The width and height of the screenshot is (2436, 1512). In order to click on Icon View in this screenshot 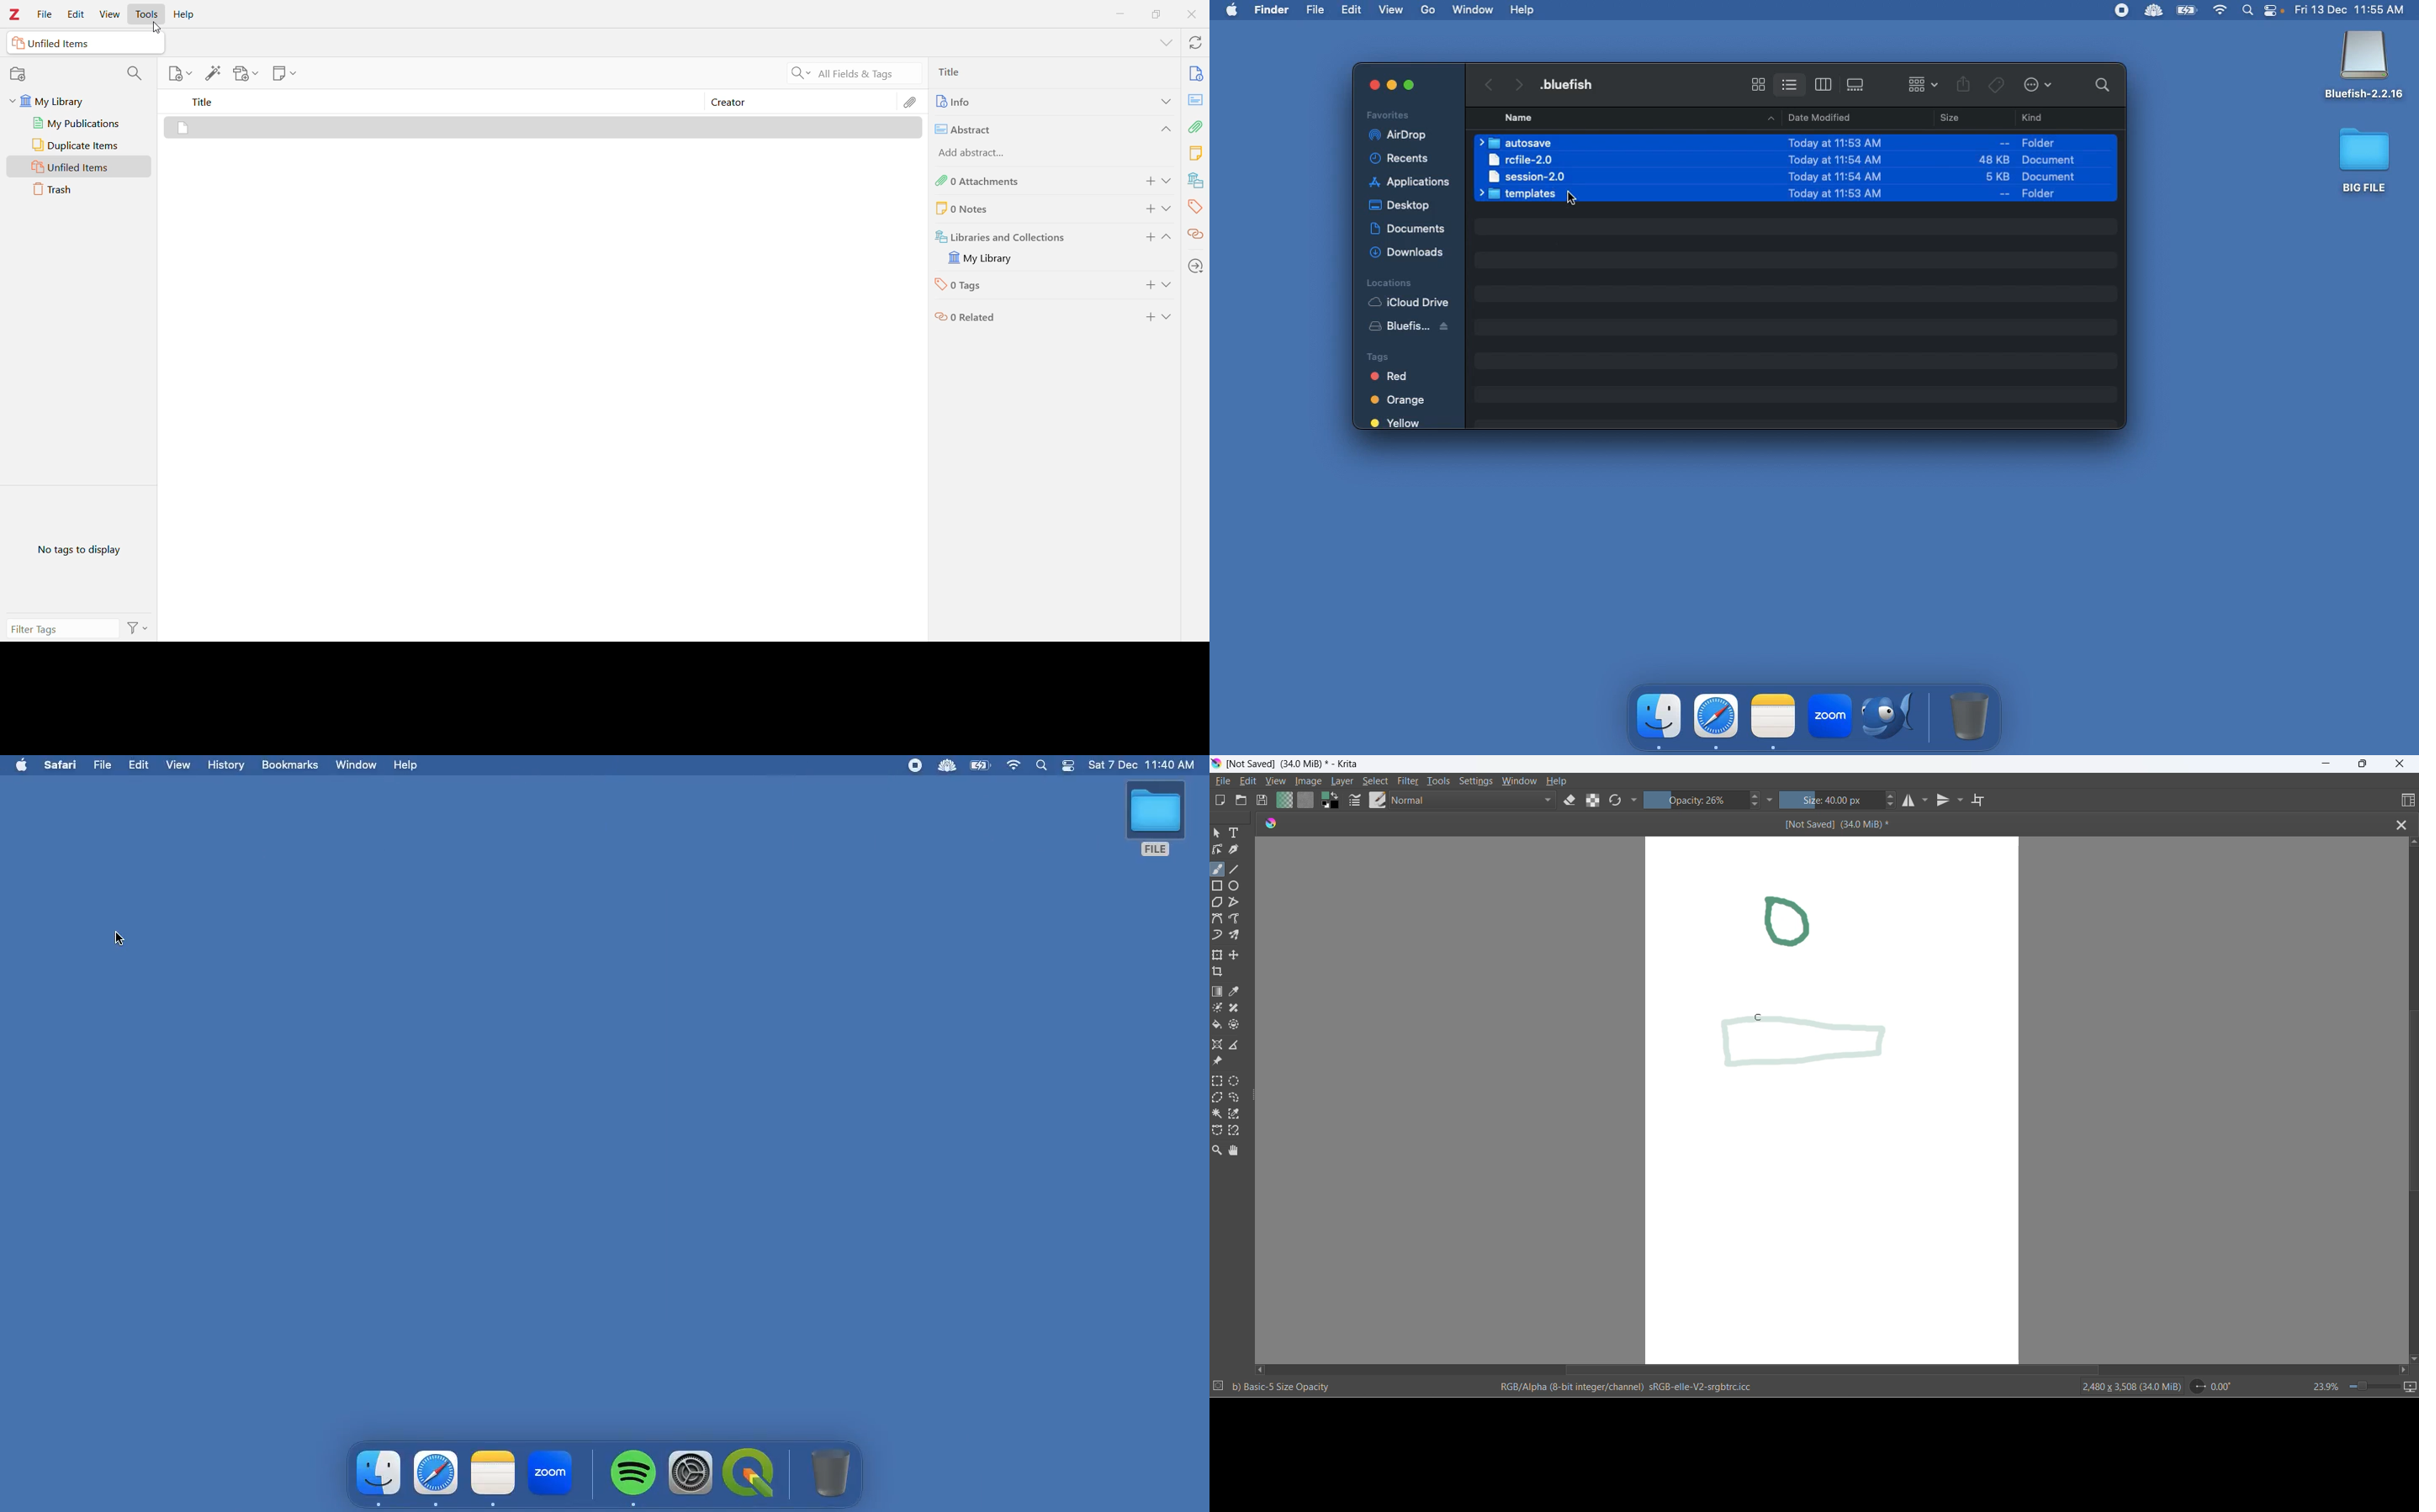, I will do `click(1758, 84)`.